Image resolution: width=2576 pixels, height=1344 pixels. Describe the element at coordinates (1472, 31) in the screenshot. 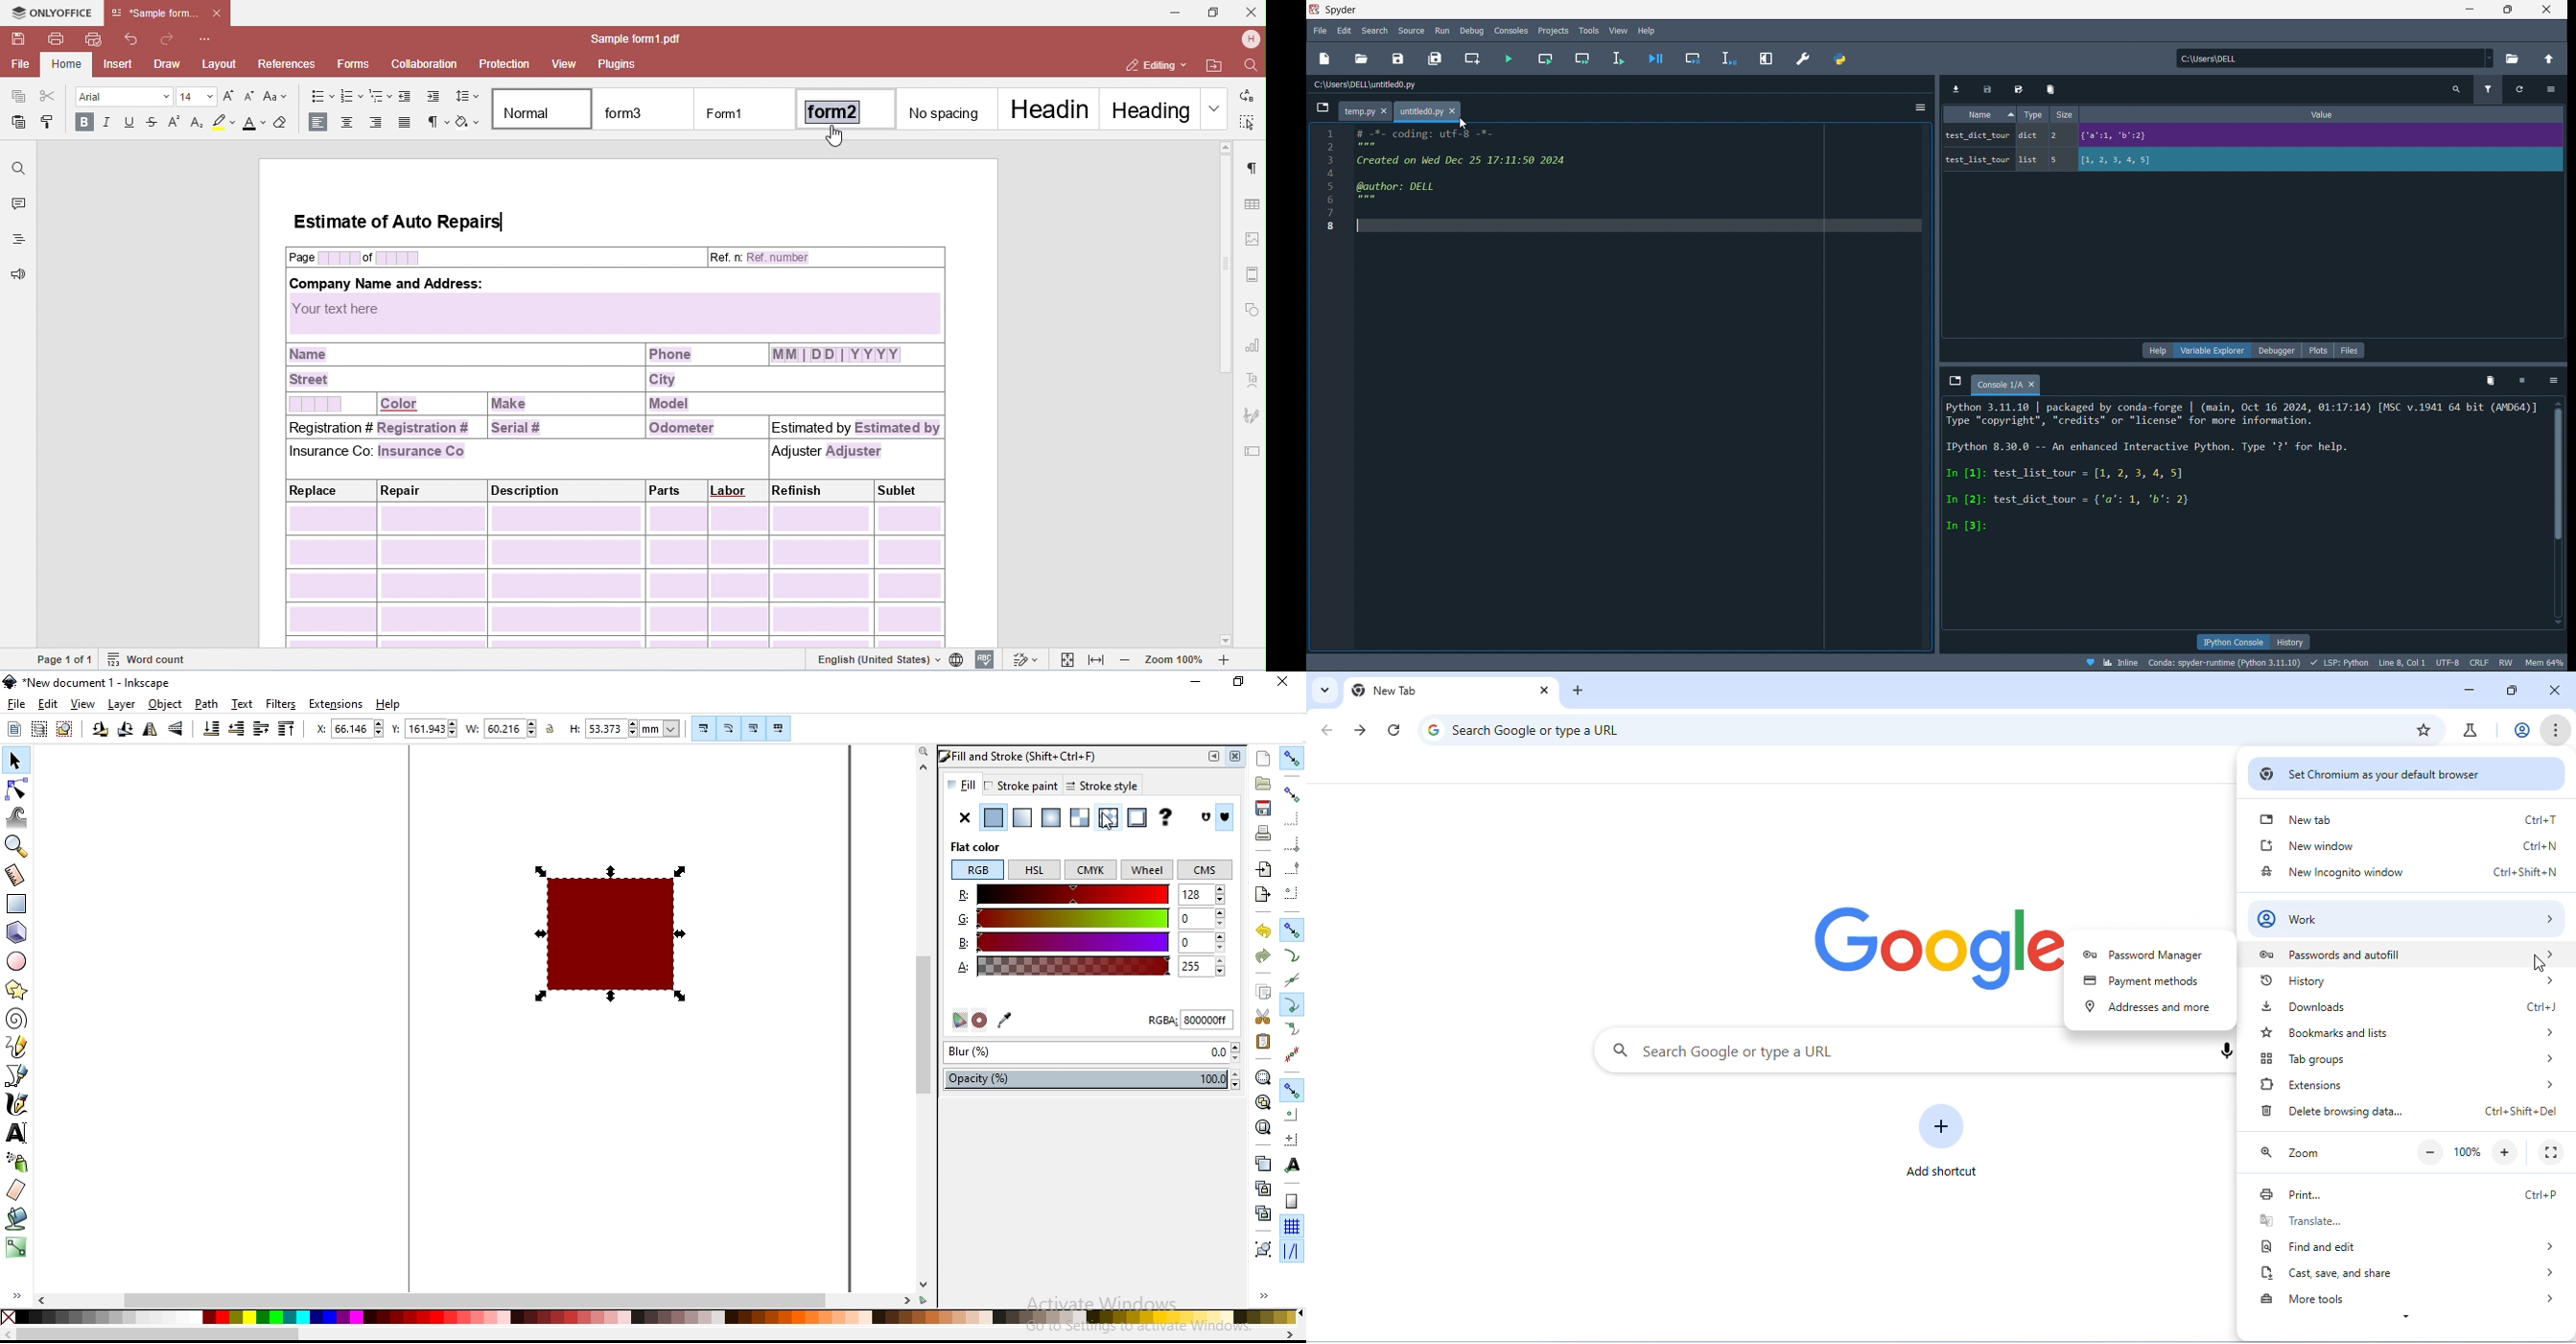

I see `debug` at that location.